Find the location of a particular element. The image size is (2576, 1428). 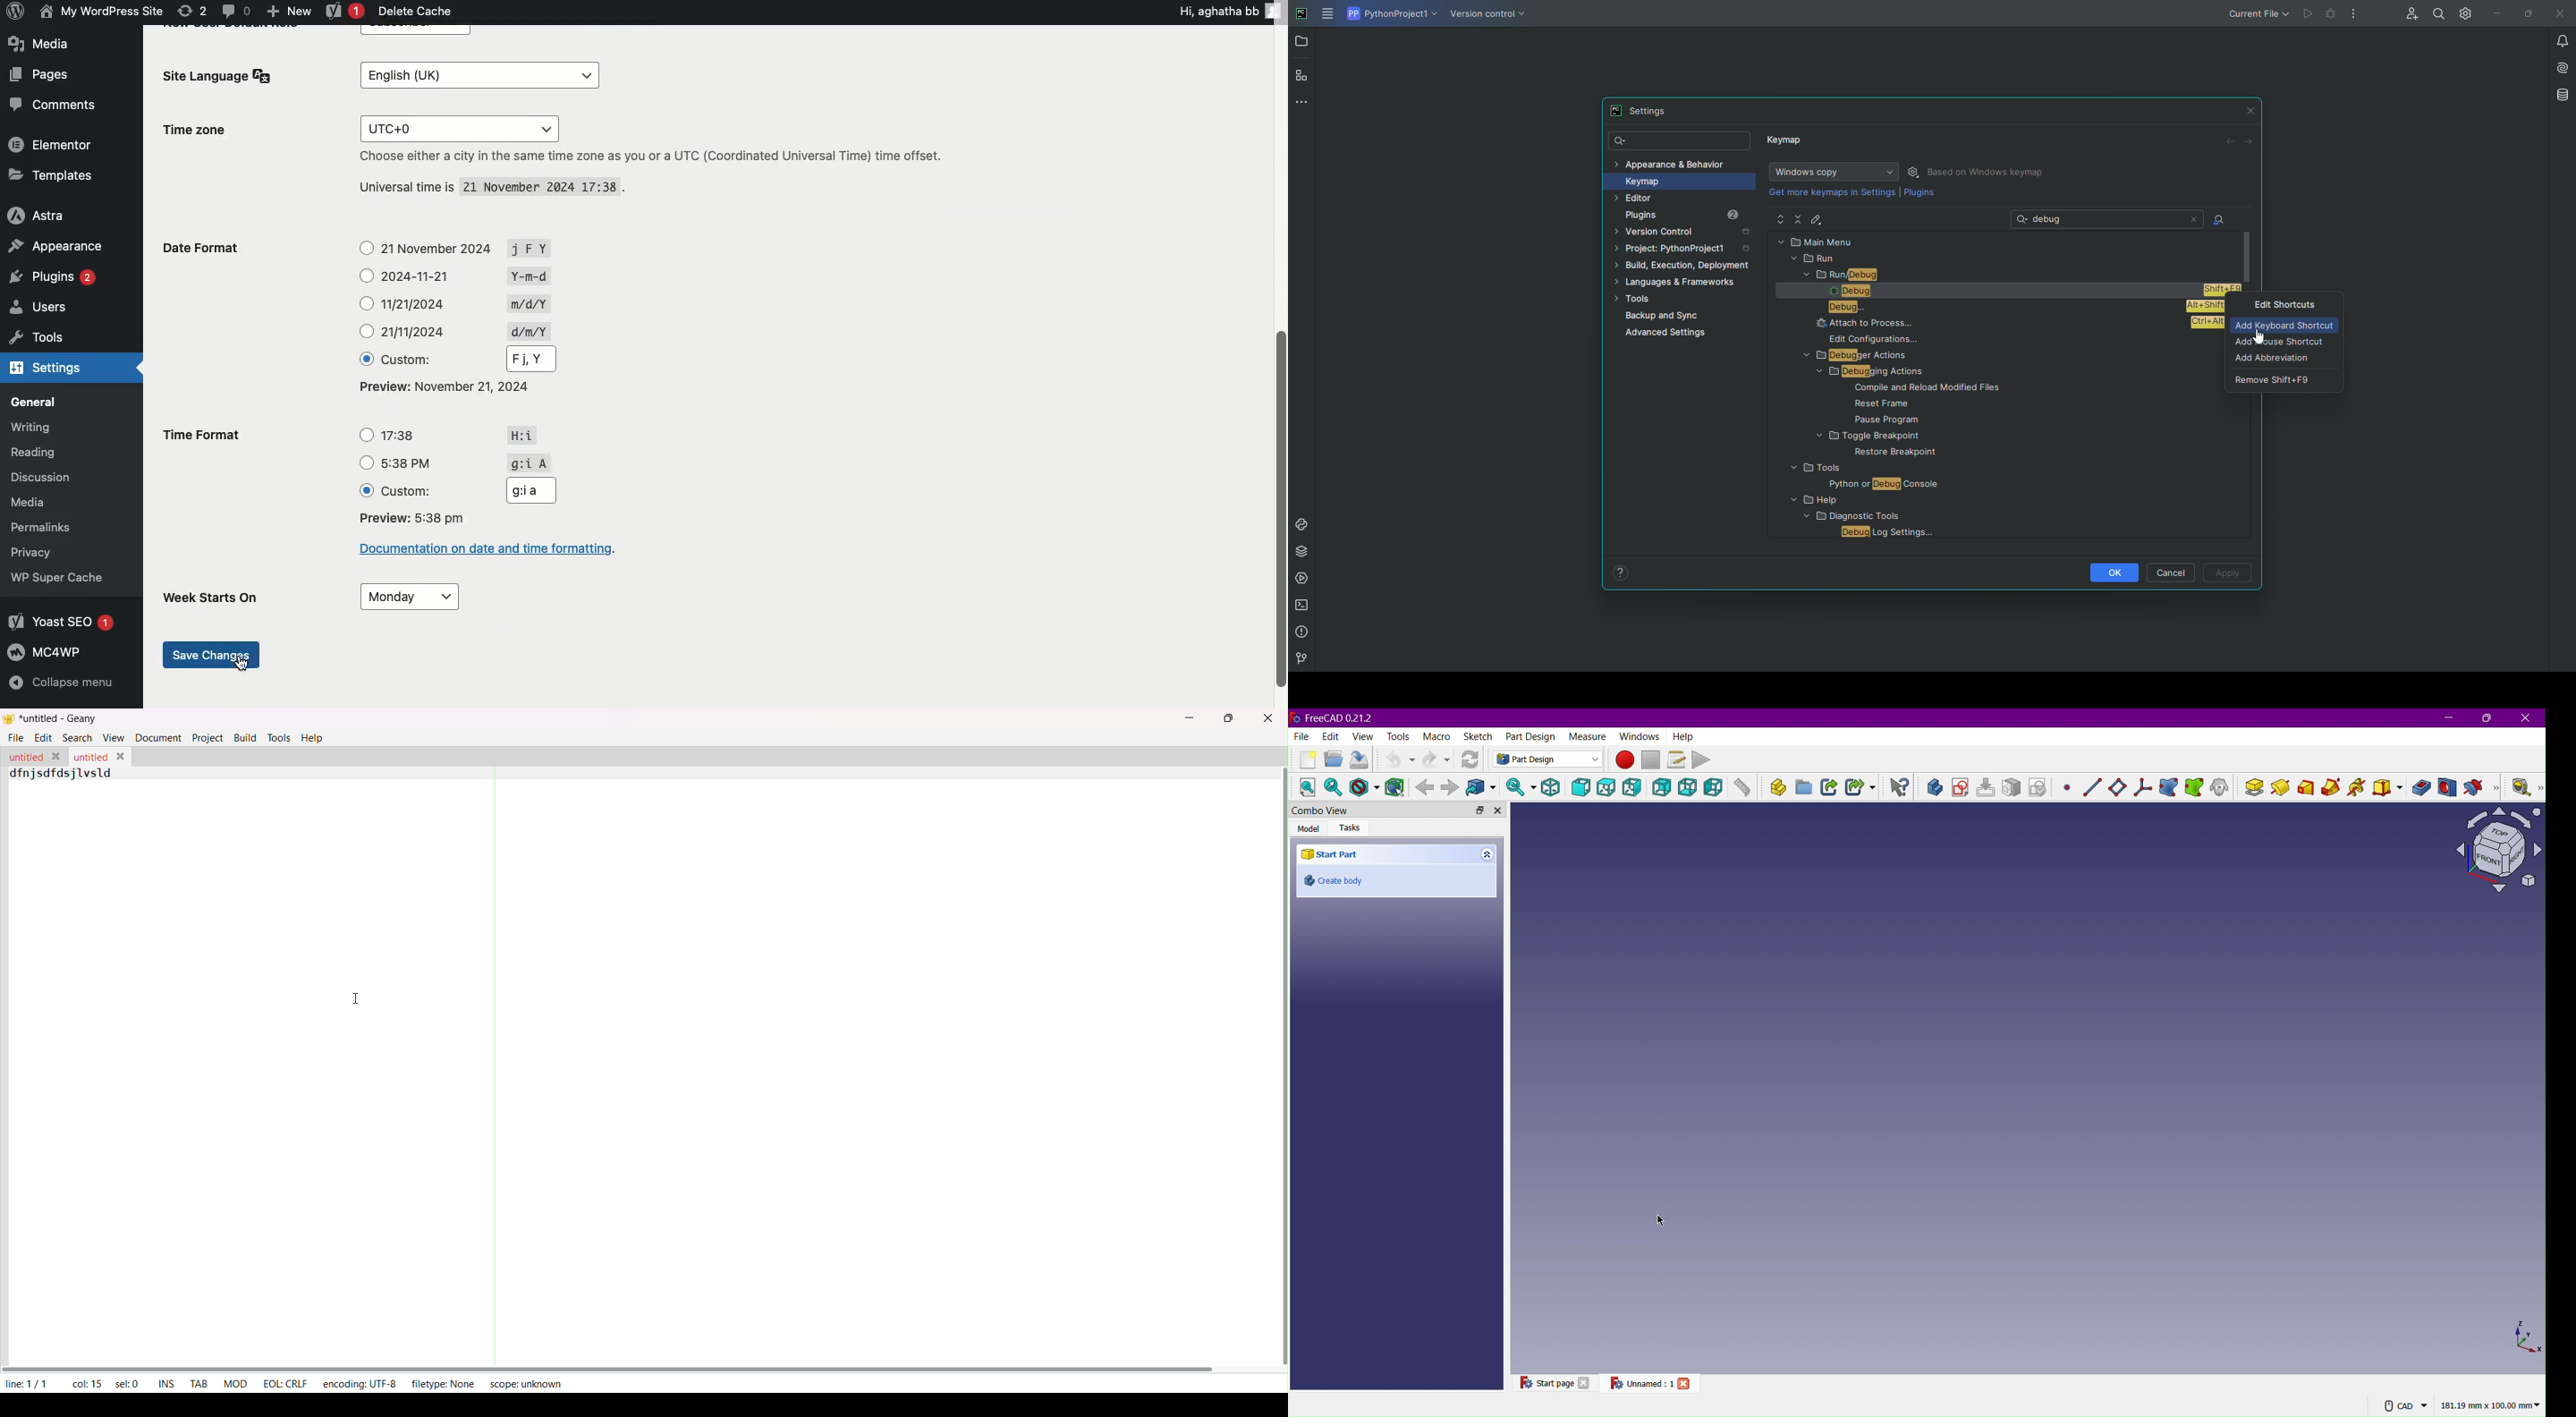

Create a datum point is located at coordinates (2066, 787).